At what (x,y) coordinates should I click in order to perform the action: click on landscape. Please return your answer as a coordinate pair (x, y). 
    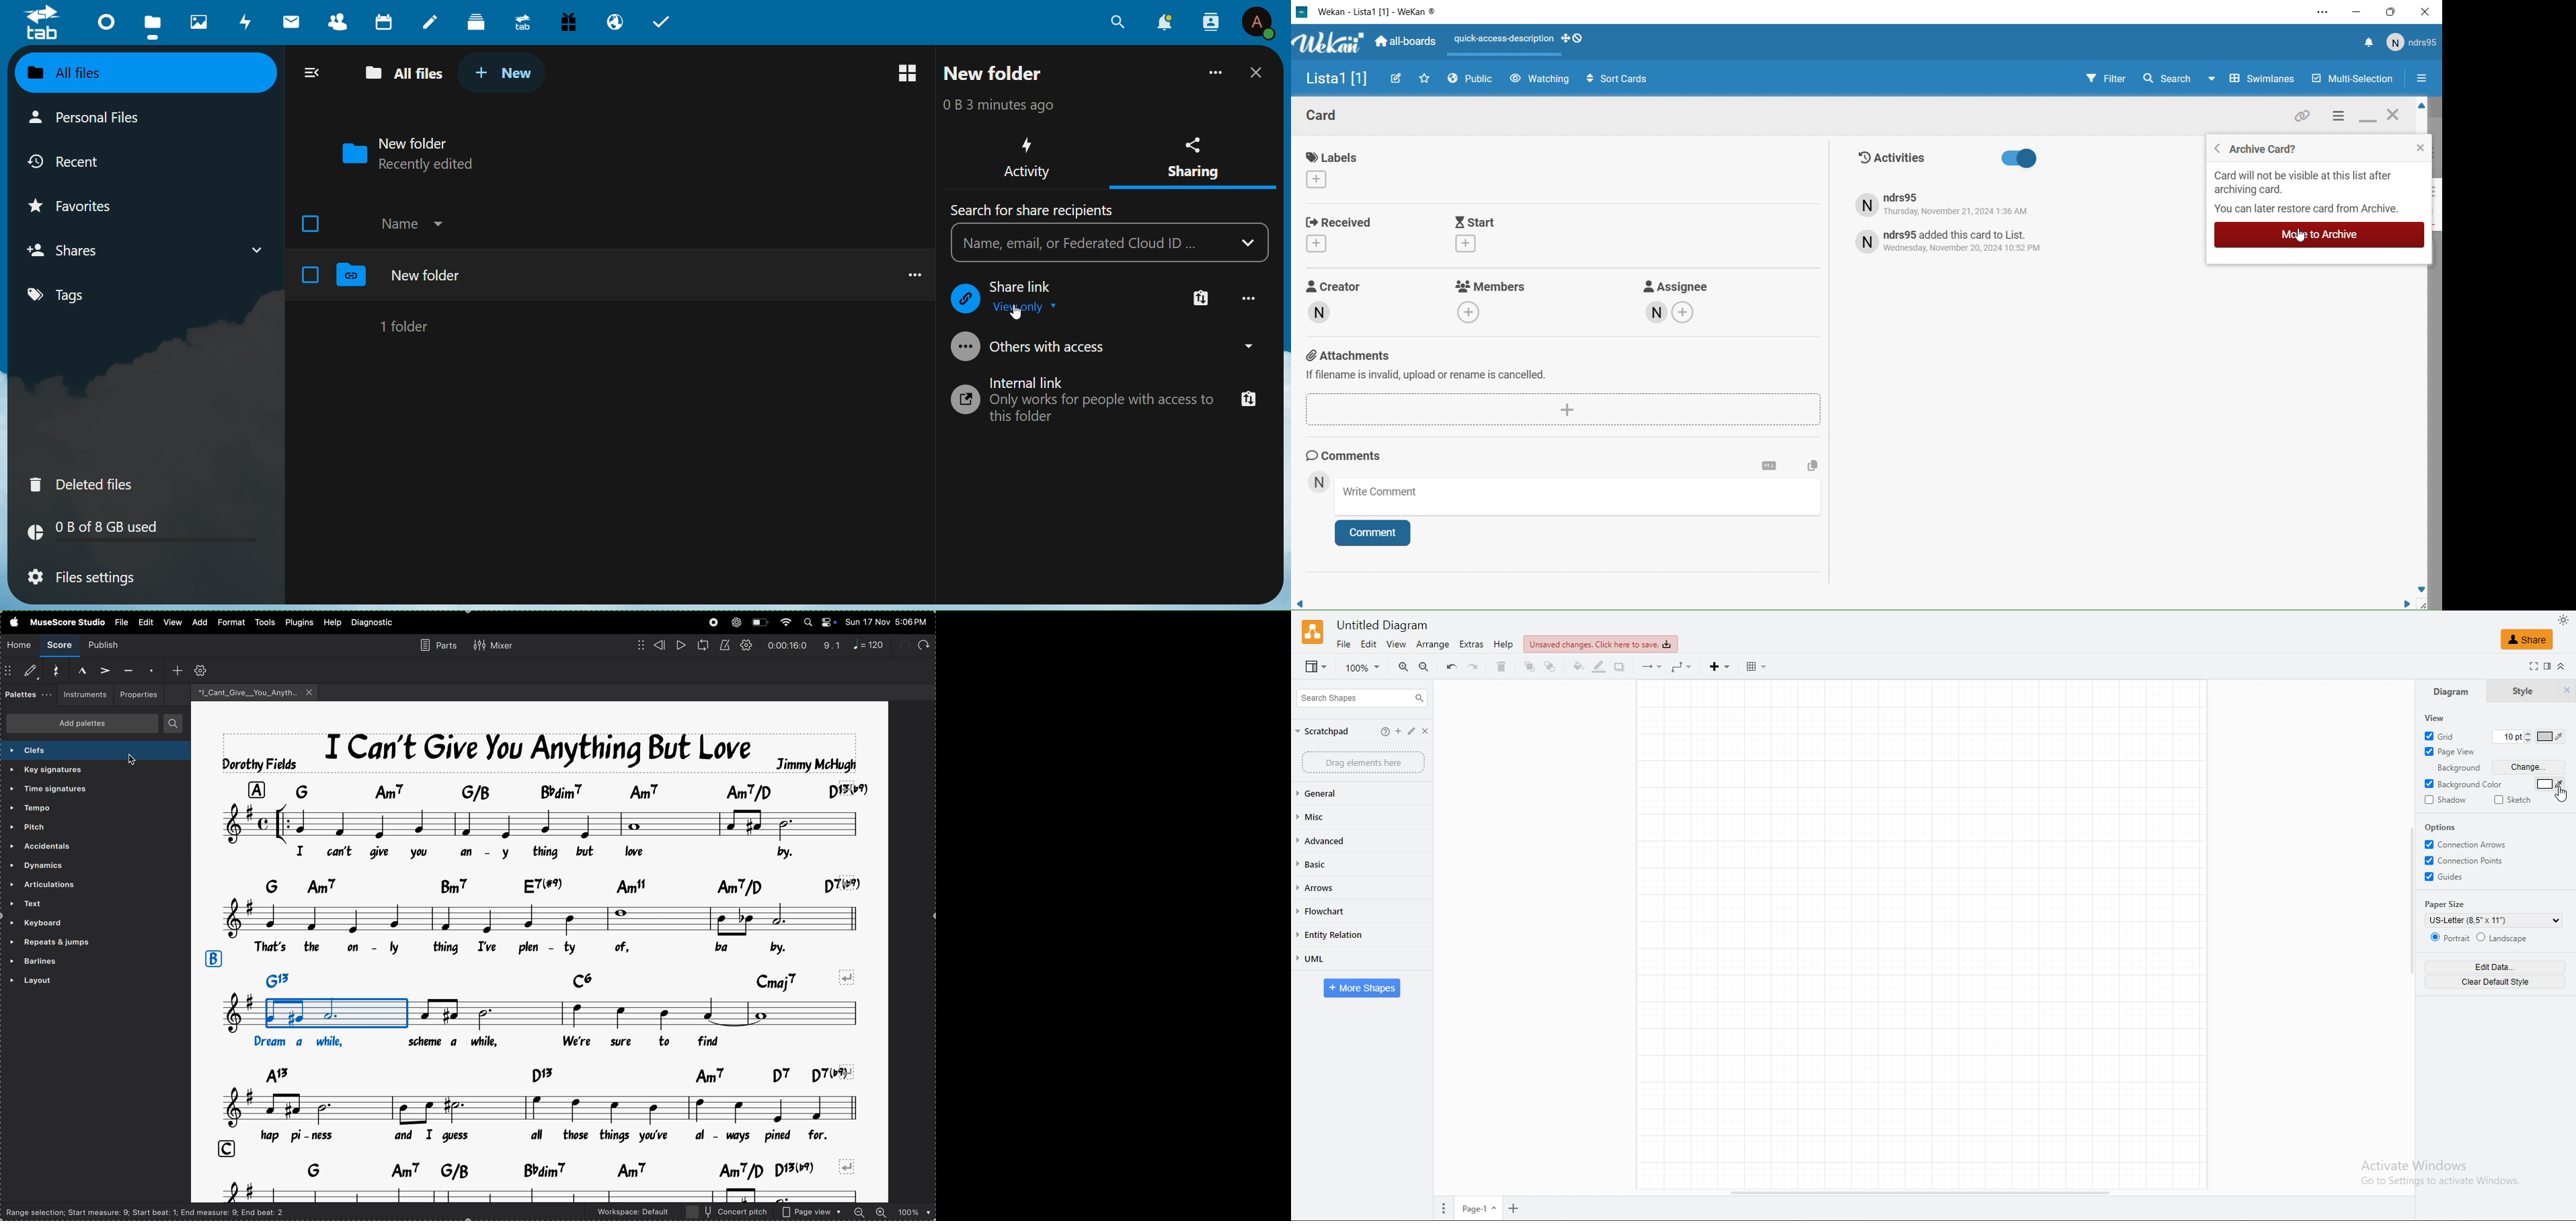
    Looking at the image, I should click on (2504, 937).